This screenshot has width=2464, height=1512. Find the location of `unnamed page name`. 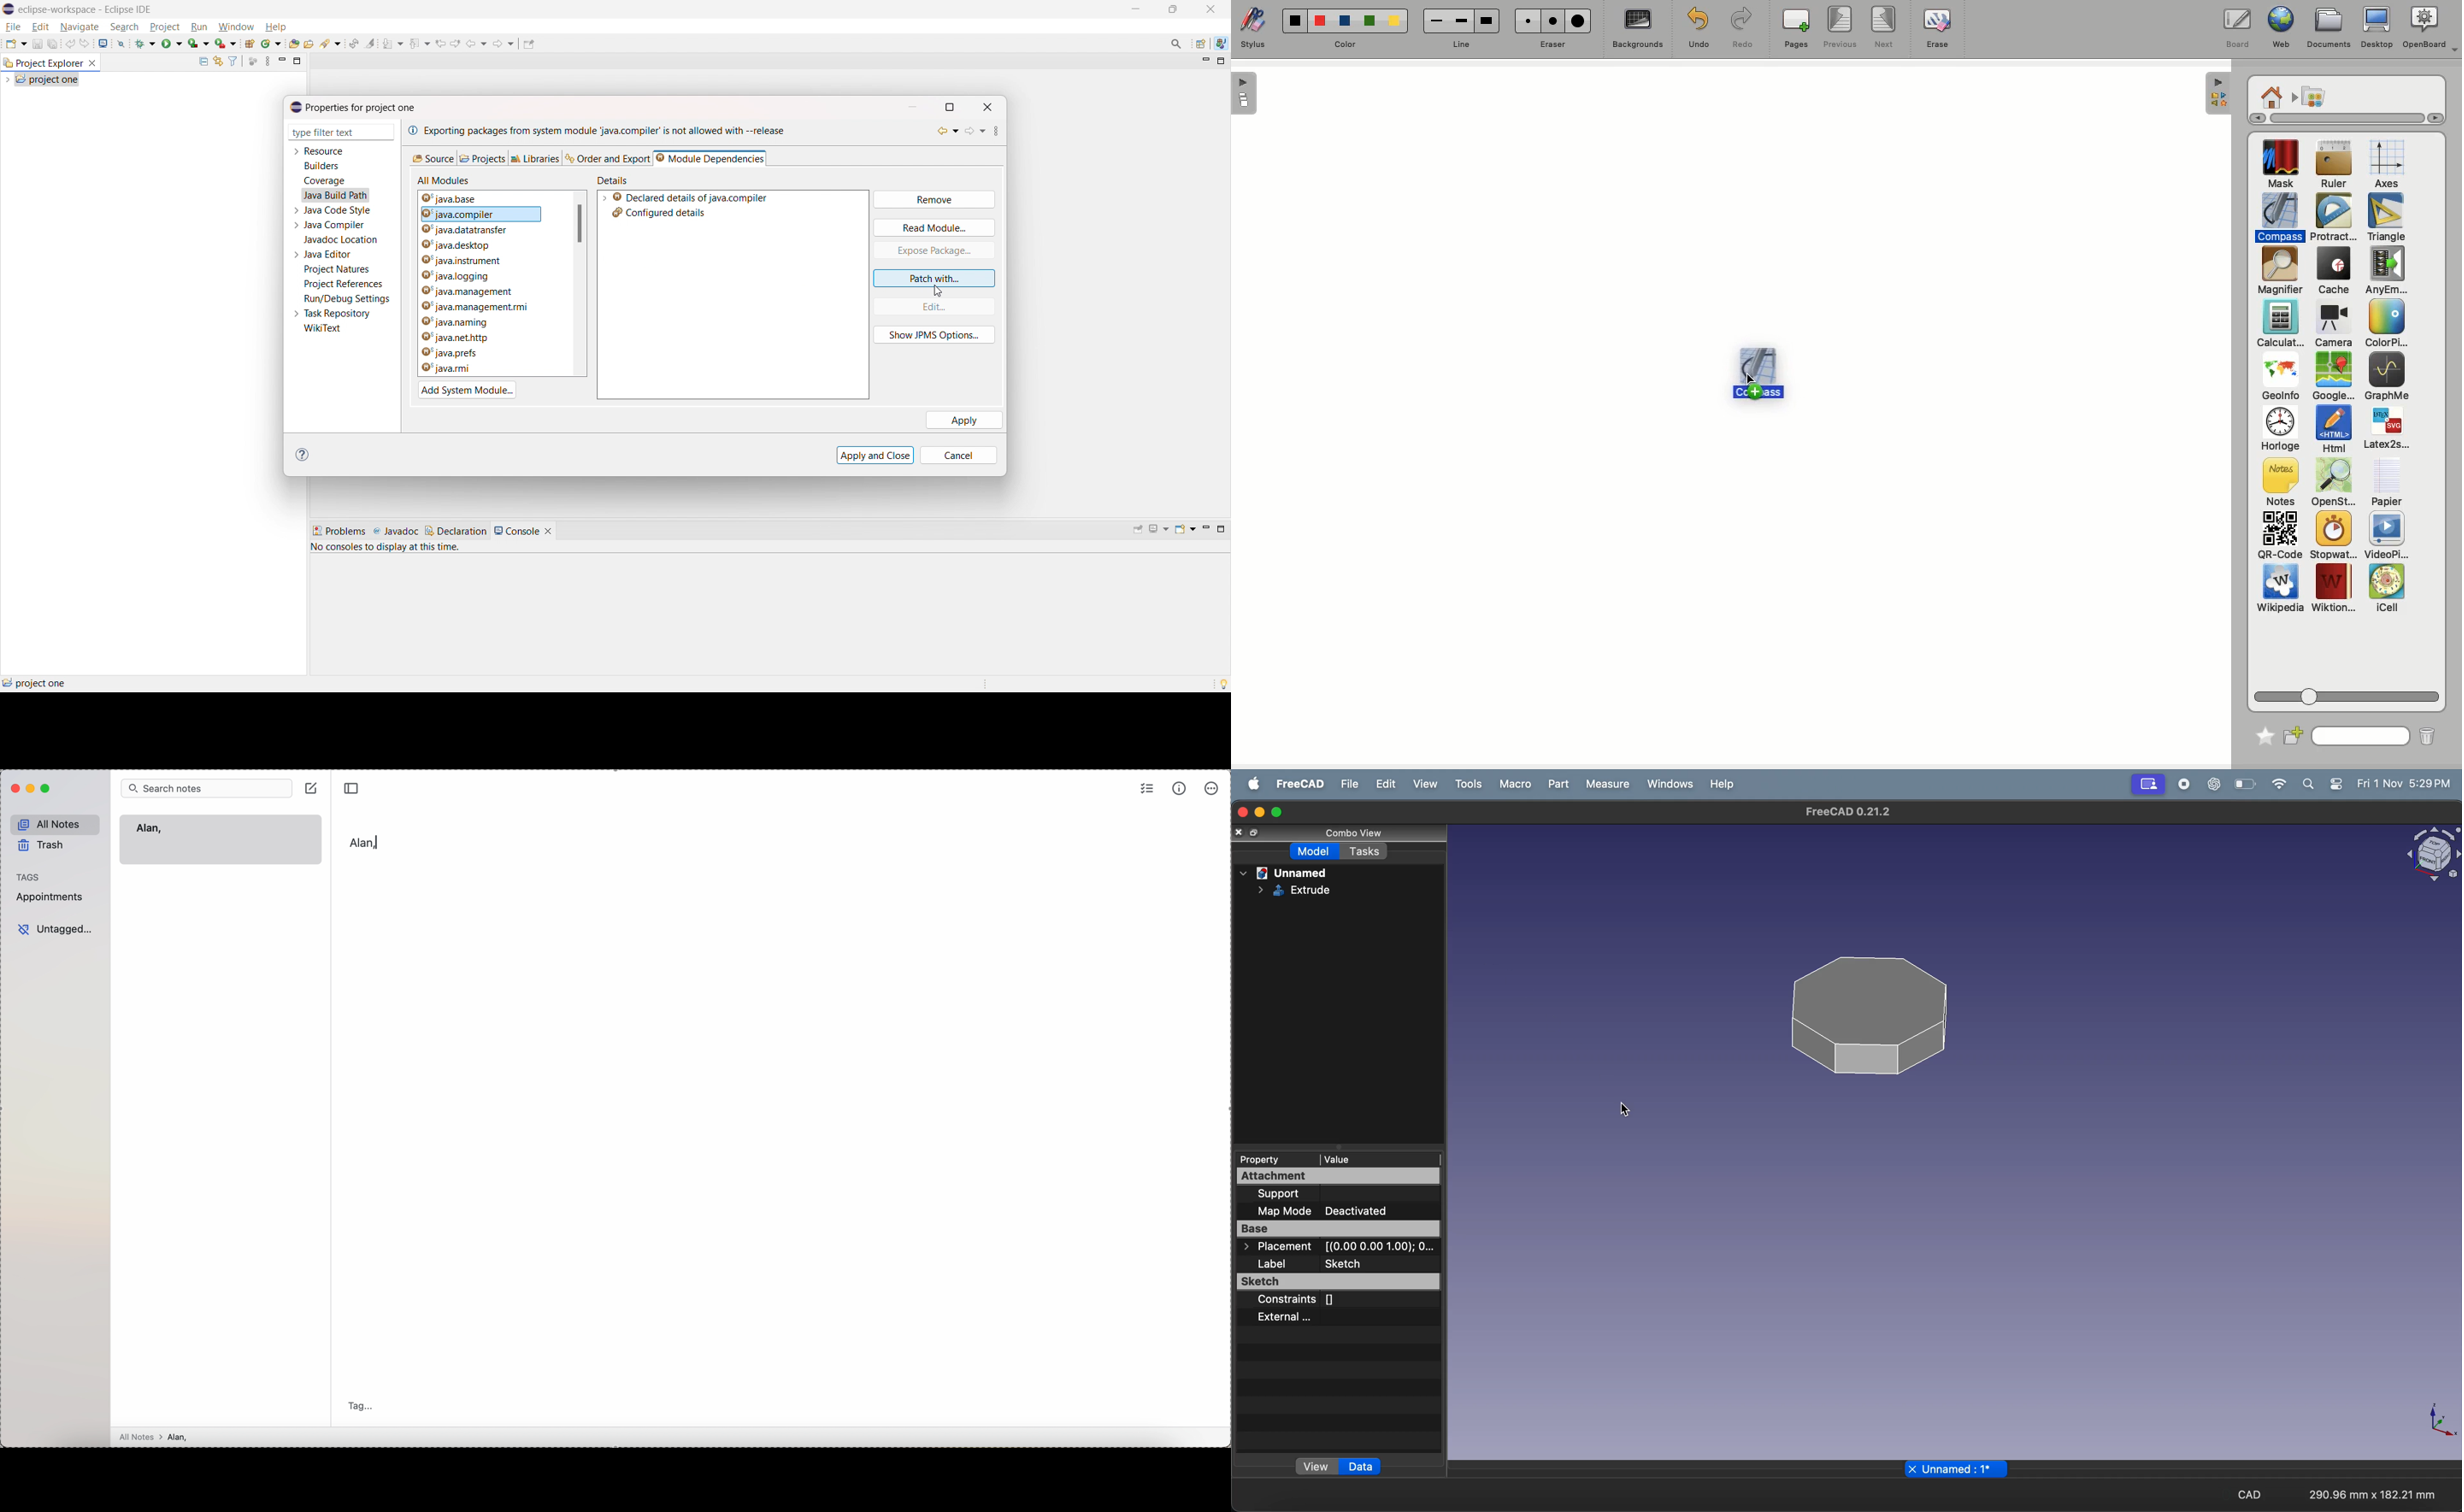

unnamed page name is located at coordinates (1958, 1470).